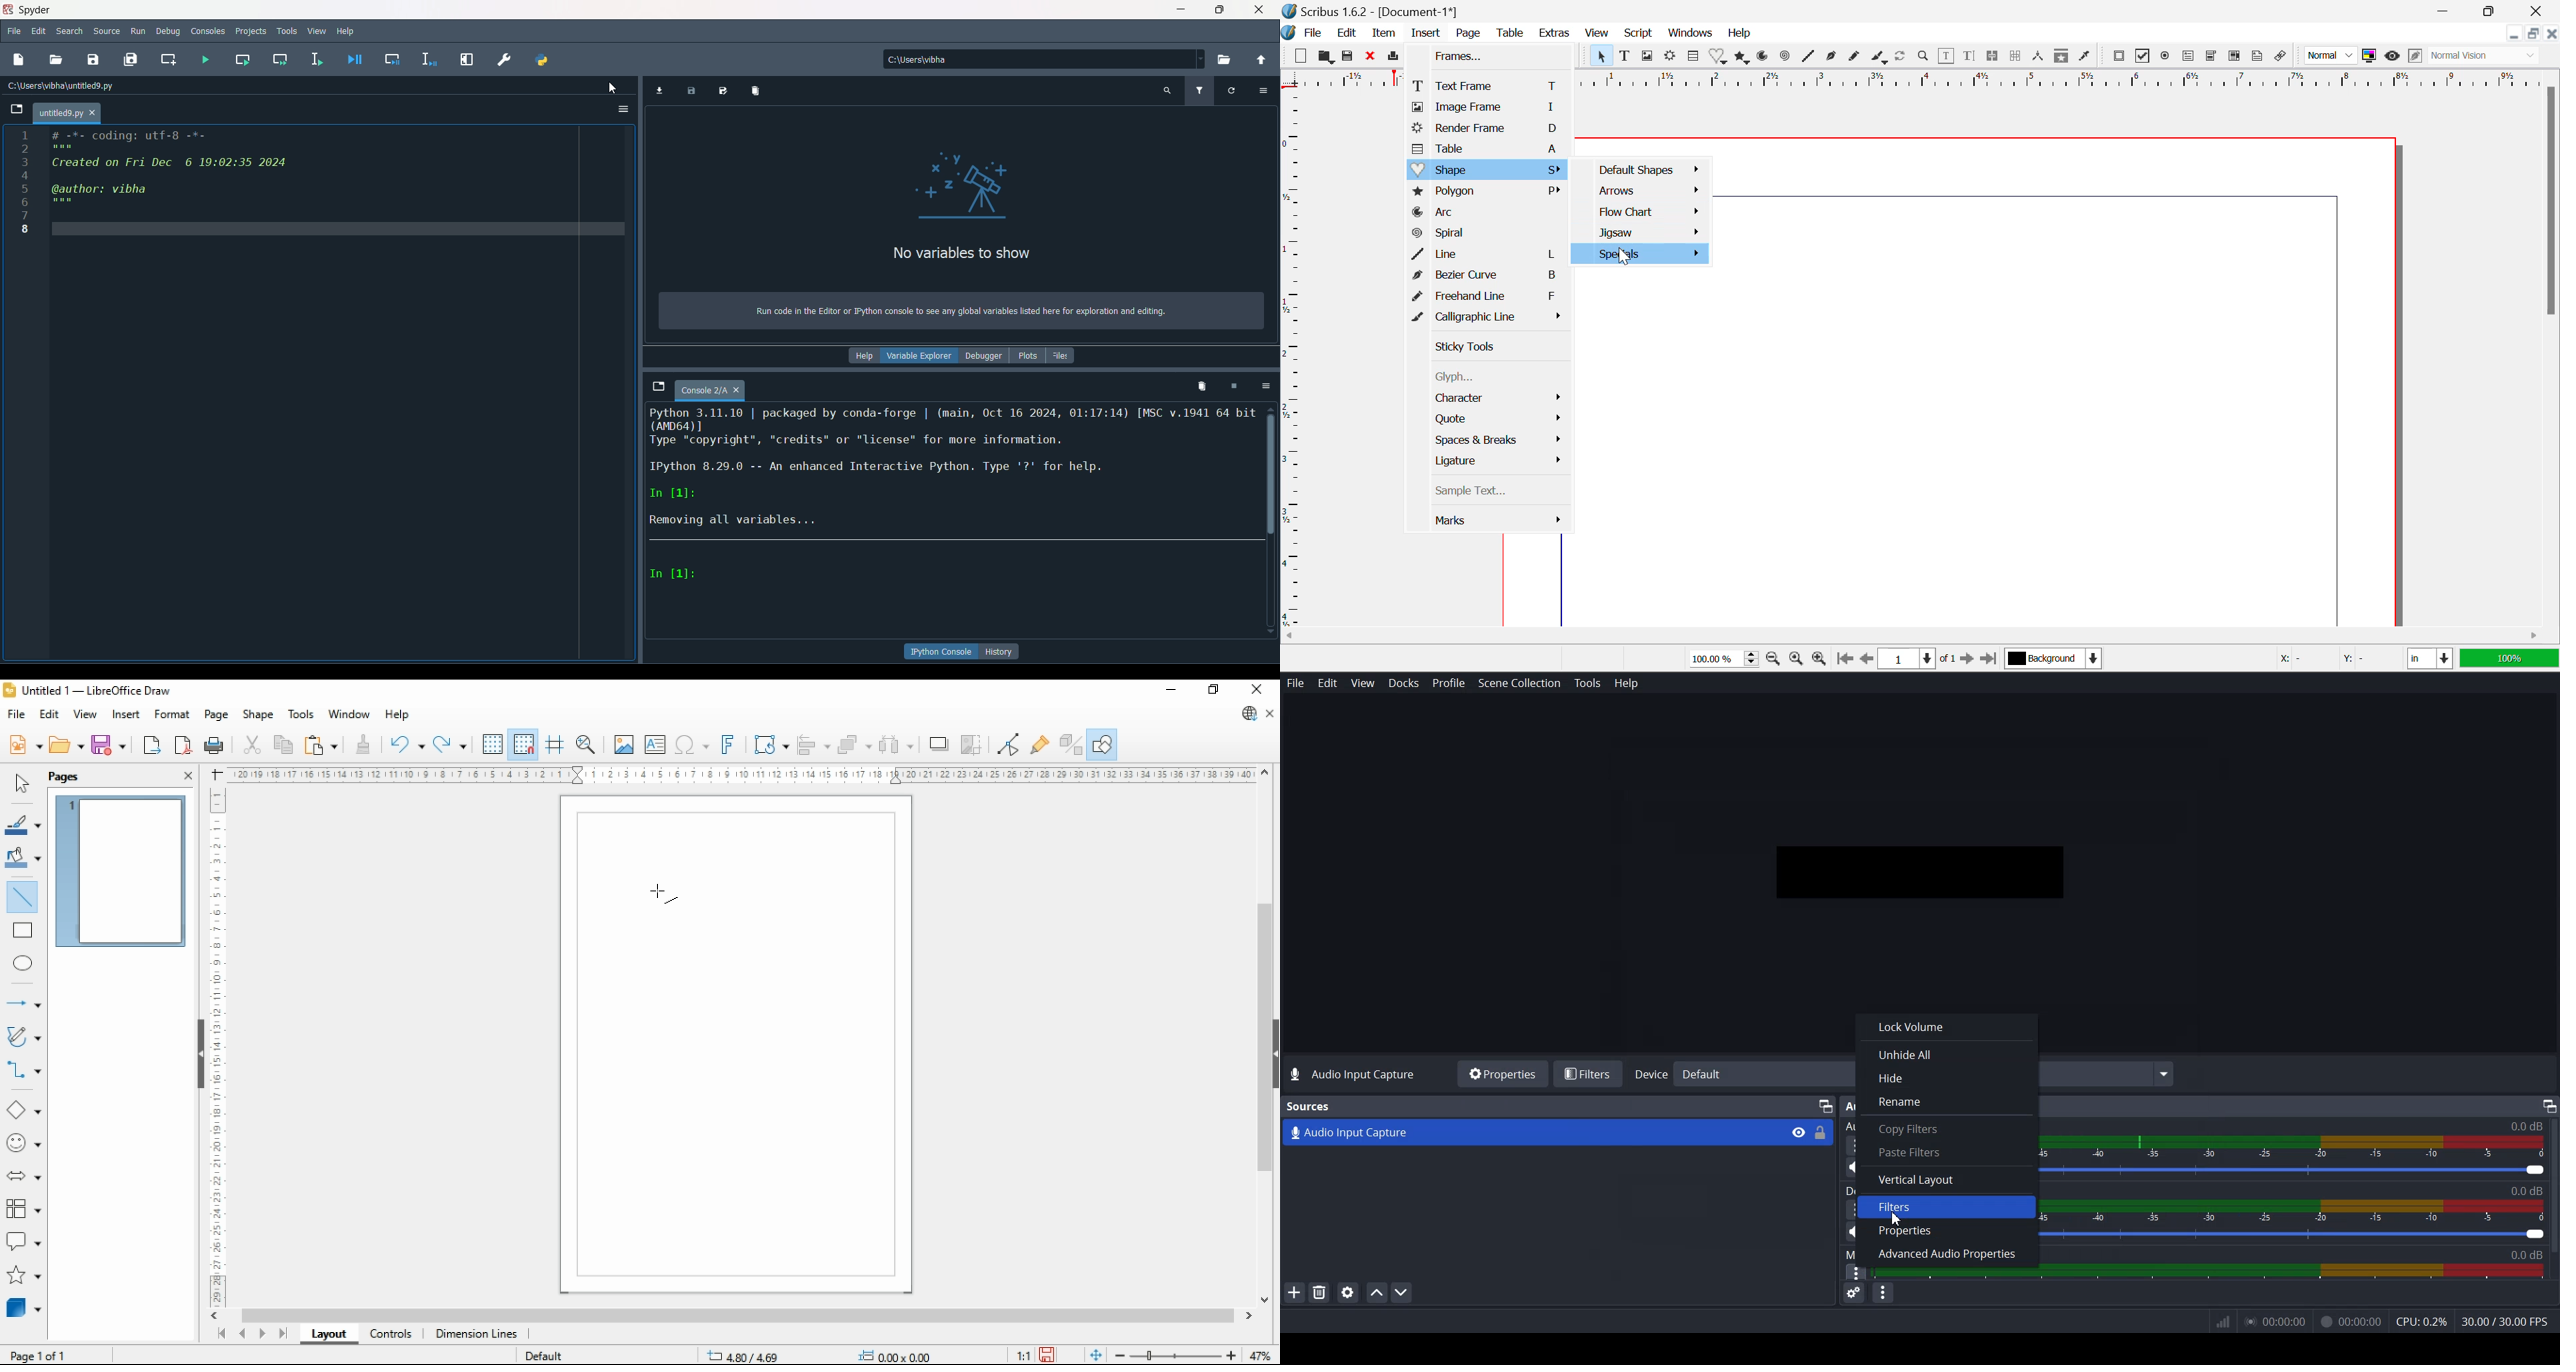  I want to click on Polygons, so click(1743, 58).